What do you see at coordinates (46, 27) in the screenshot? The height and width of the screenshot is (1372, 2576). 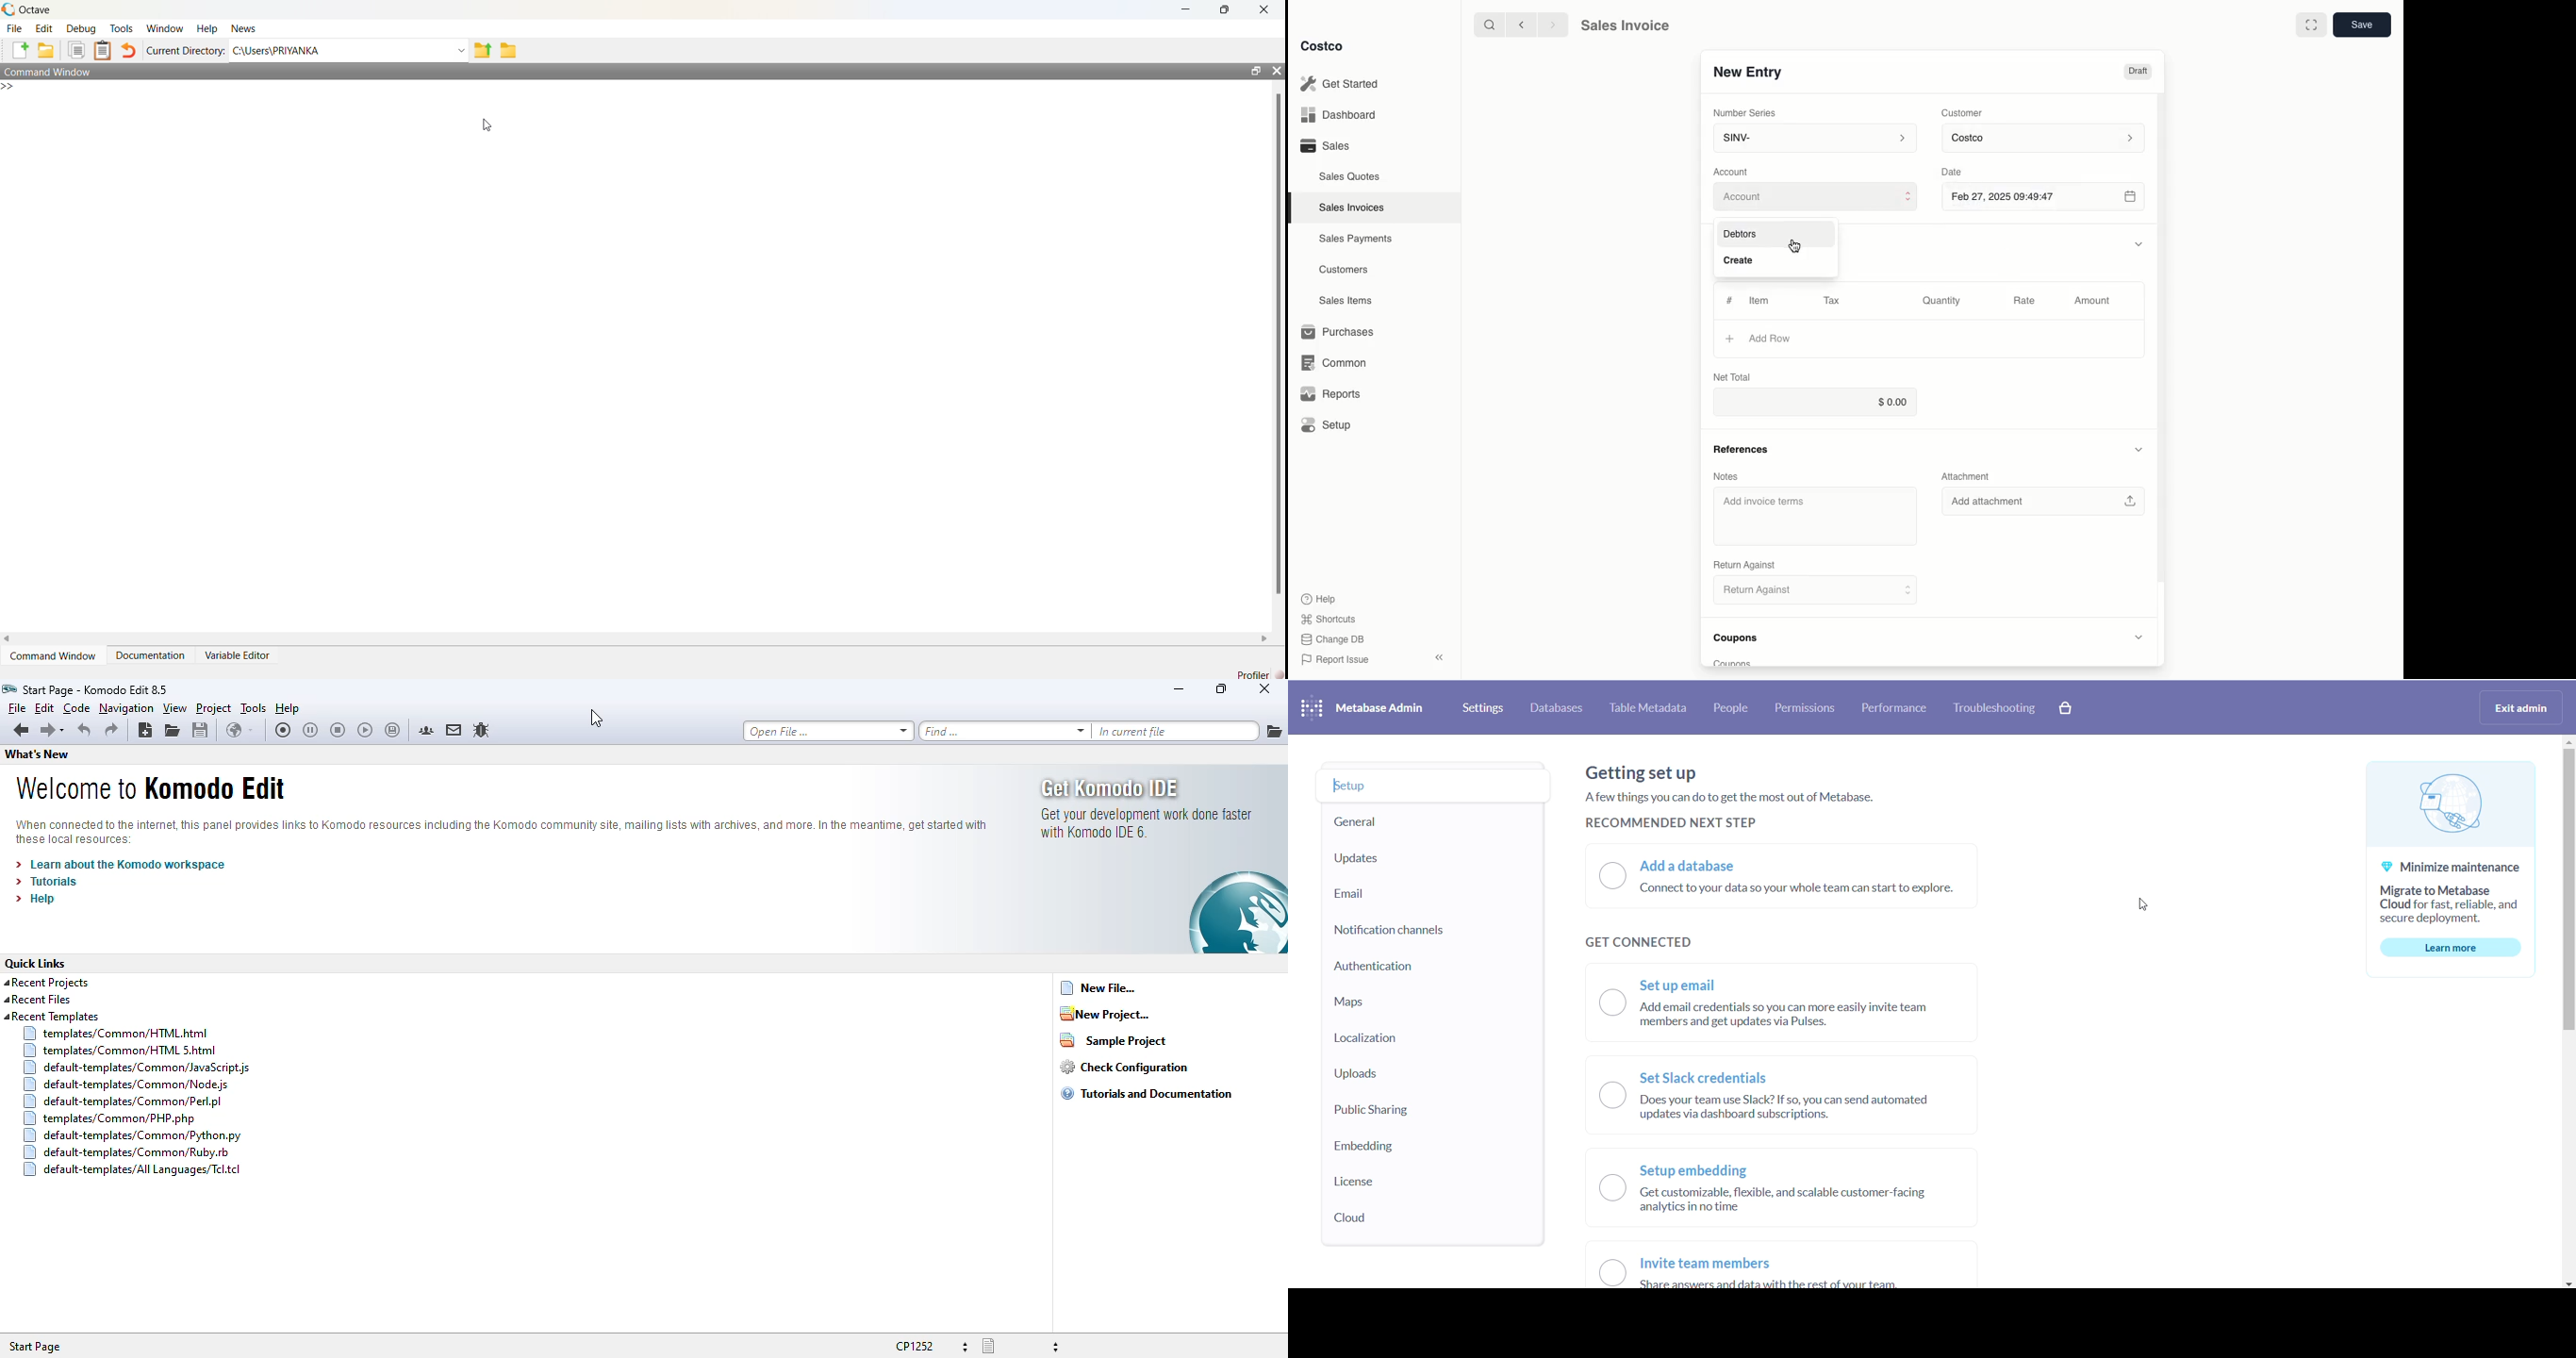 I see `Edit` at bounding box center [46, 27].